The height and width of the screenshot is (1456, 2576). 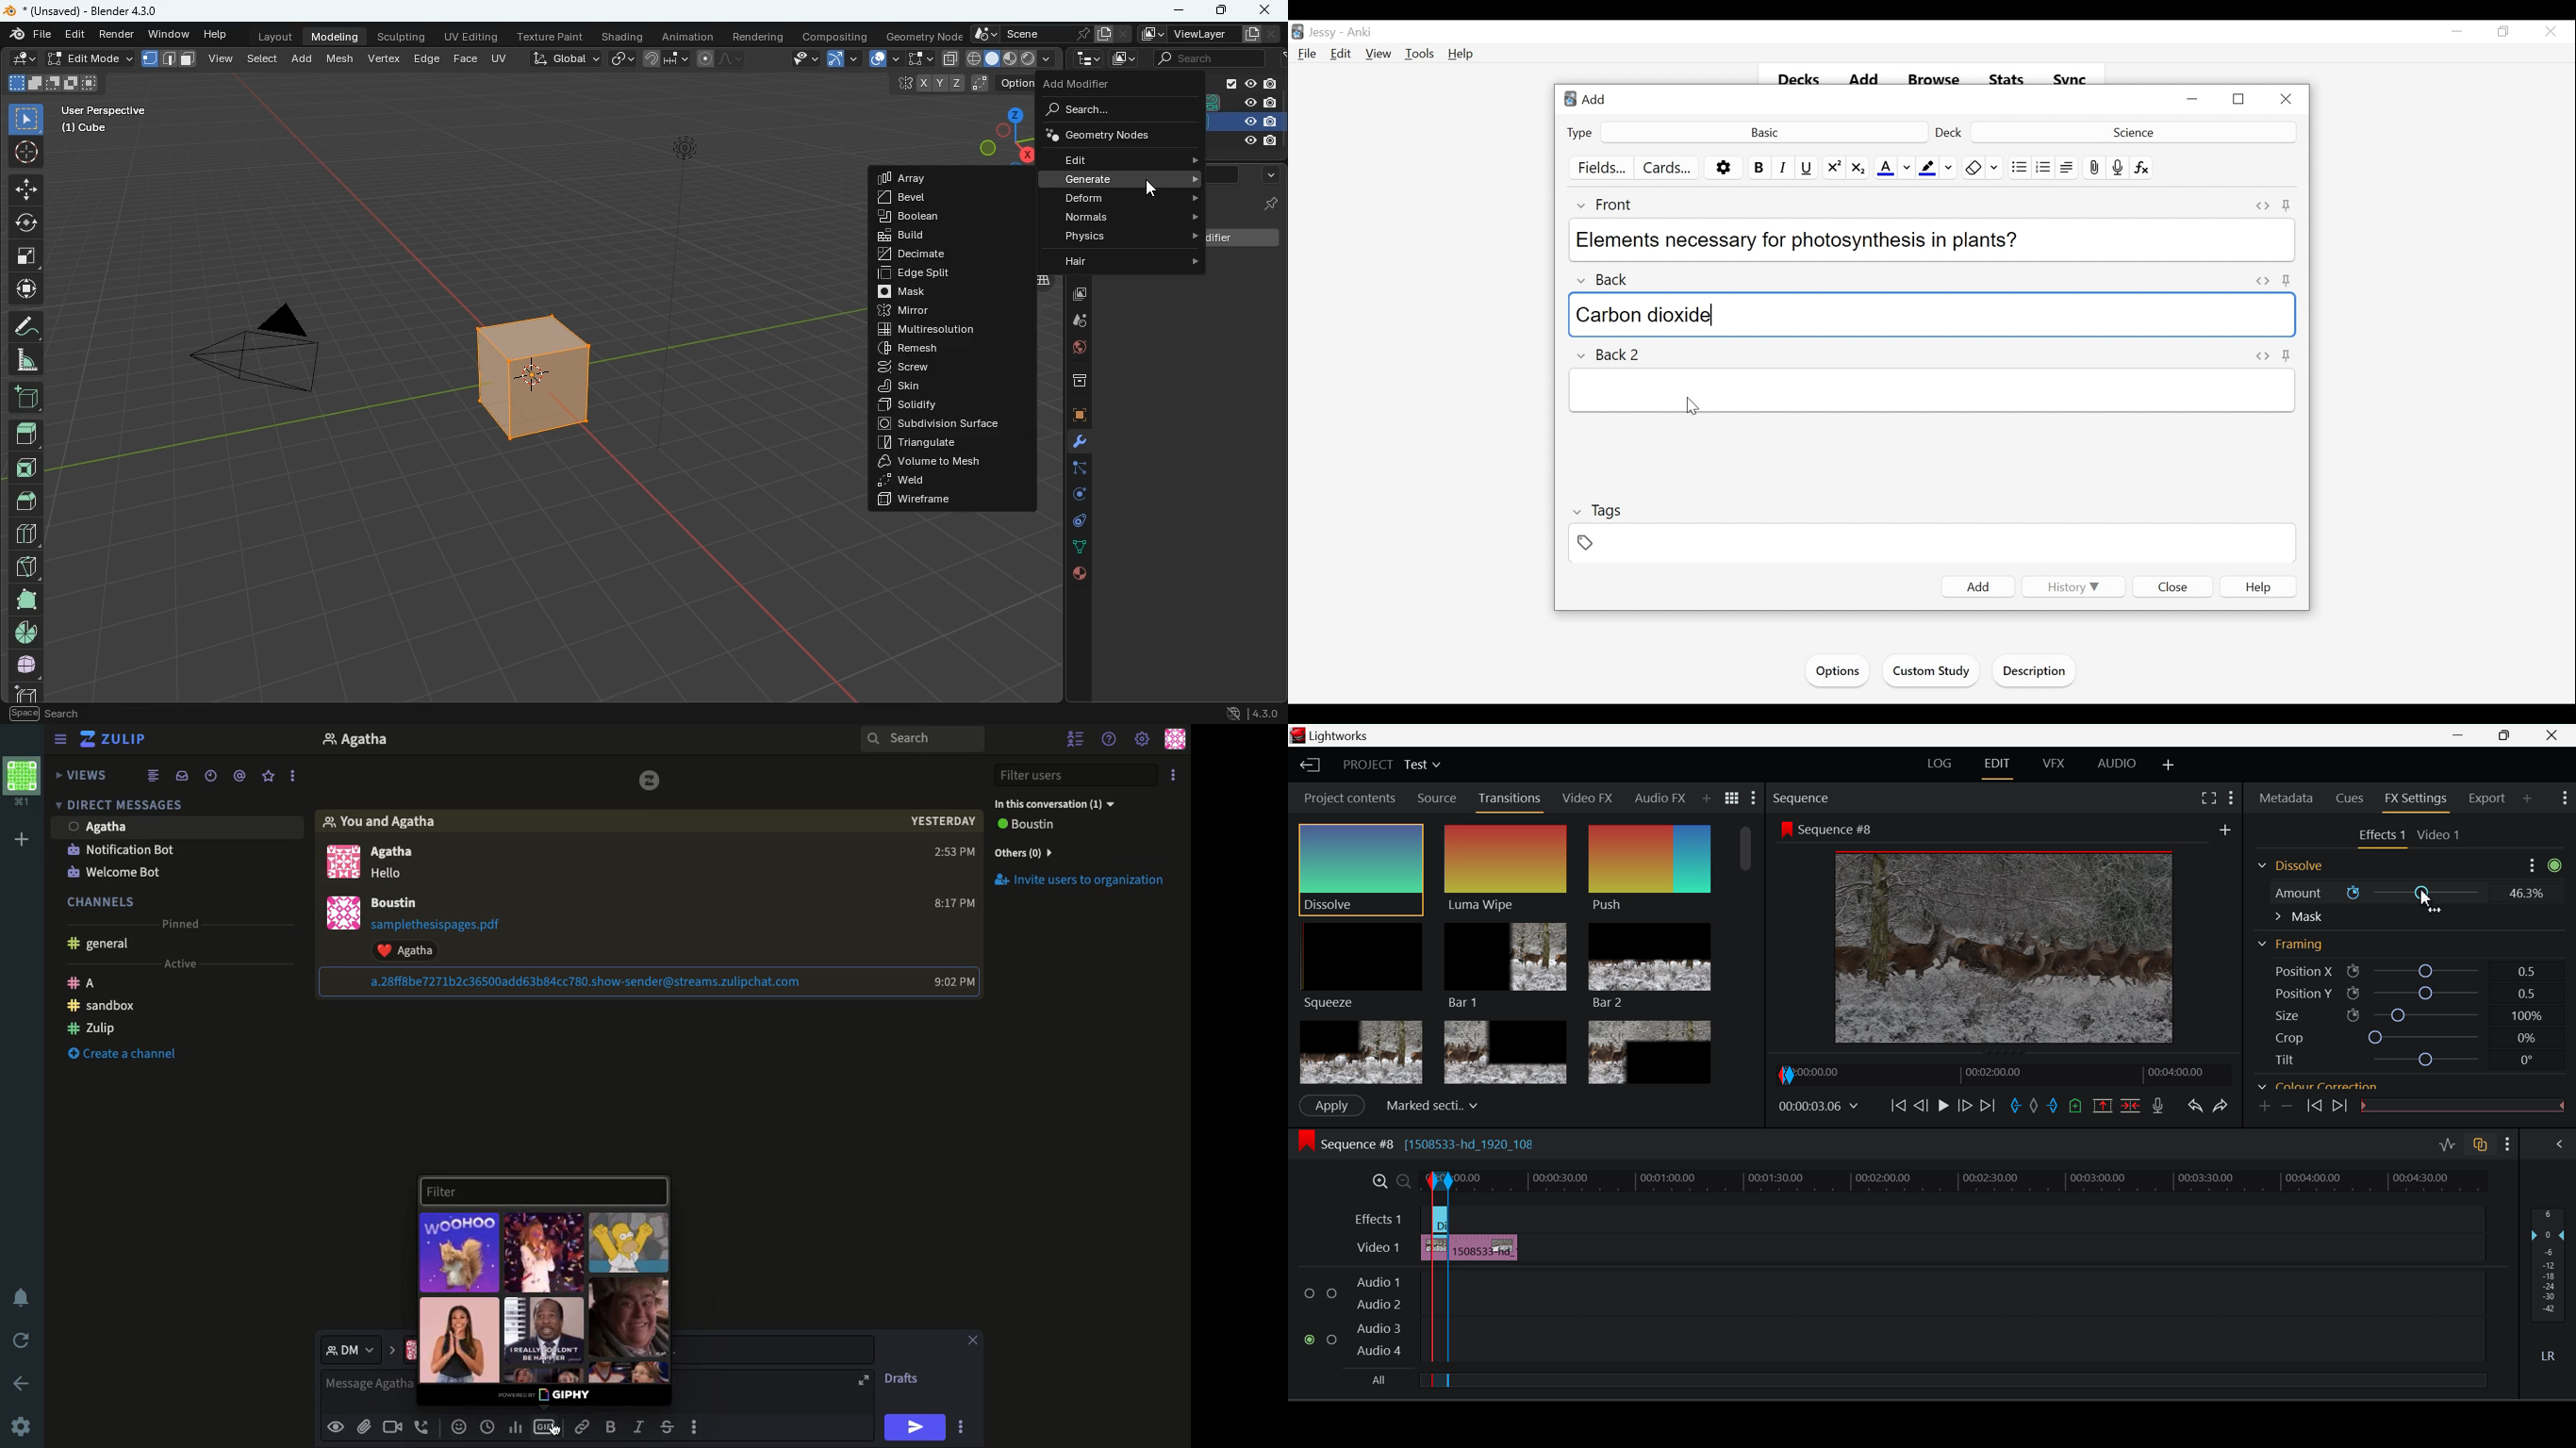 I want to click on Edit, so click(x=1341, y=53).